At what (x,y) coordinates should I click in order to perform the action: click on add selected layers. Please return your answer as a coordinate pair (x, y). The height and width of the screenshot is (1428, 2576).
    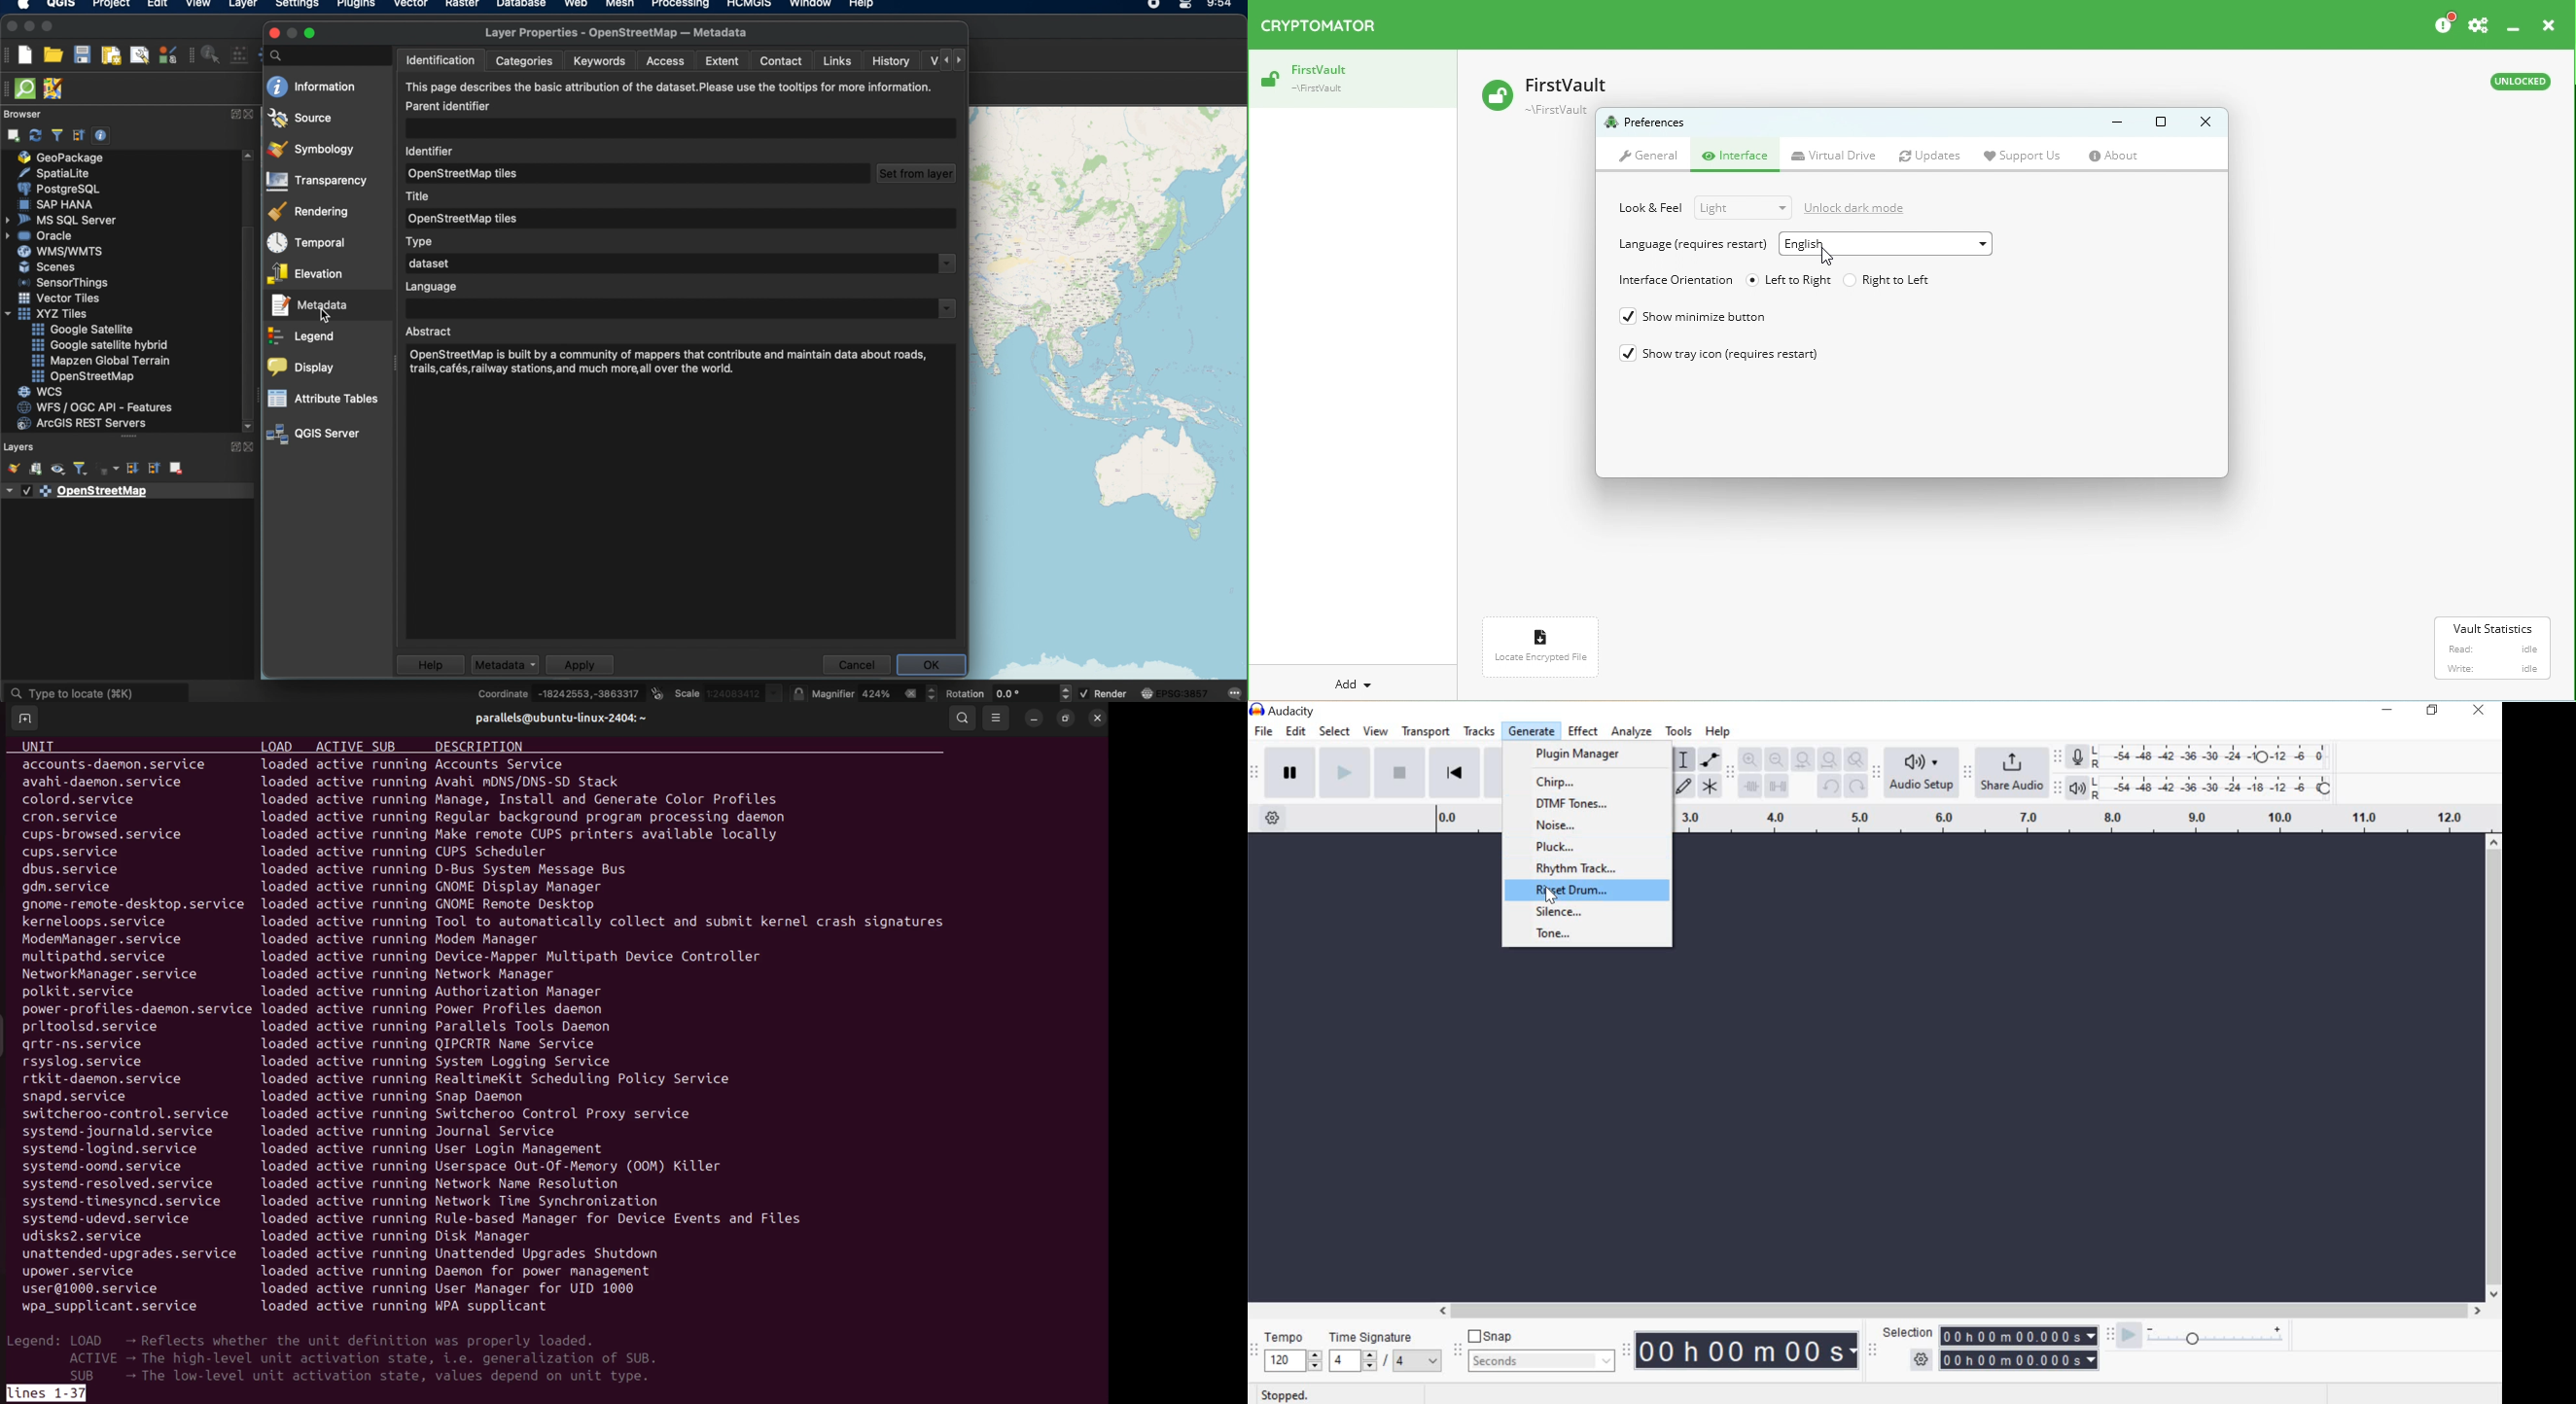
    Looking at the image, I should click on (11, 135).